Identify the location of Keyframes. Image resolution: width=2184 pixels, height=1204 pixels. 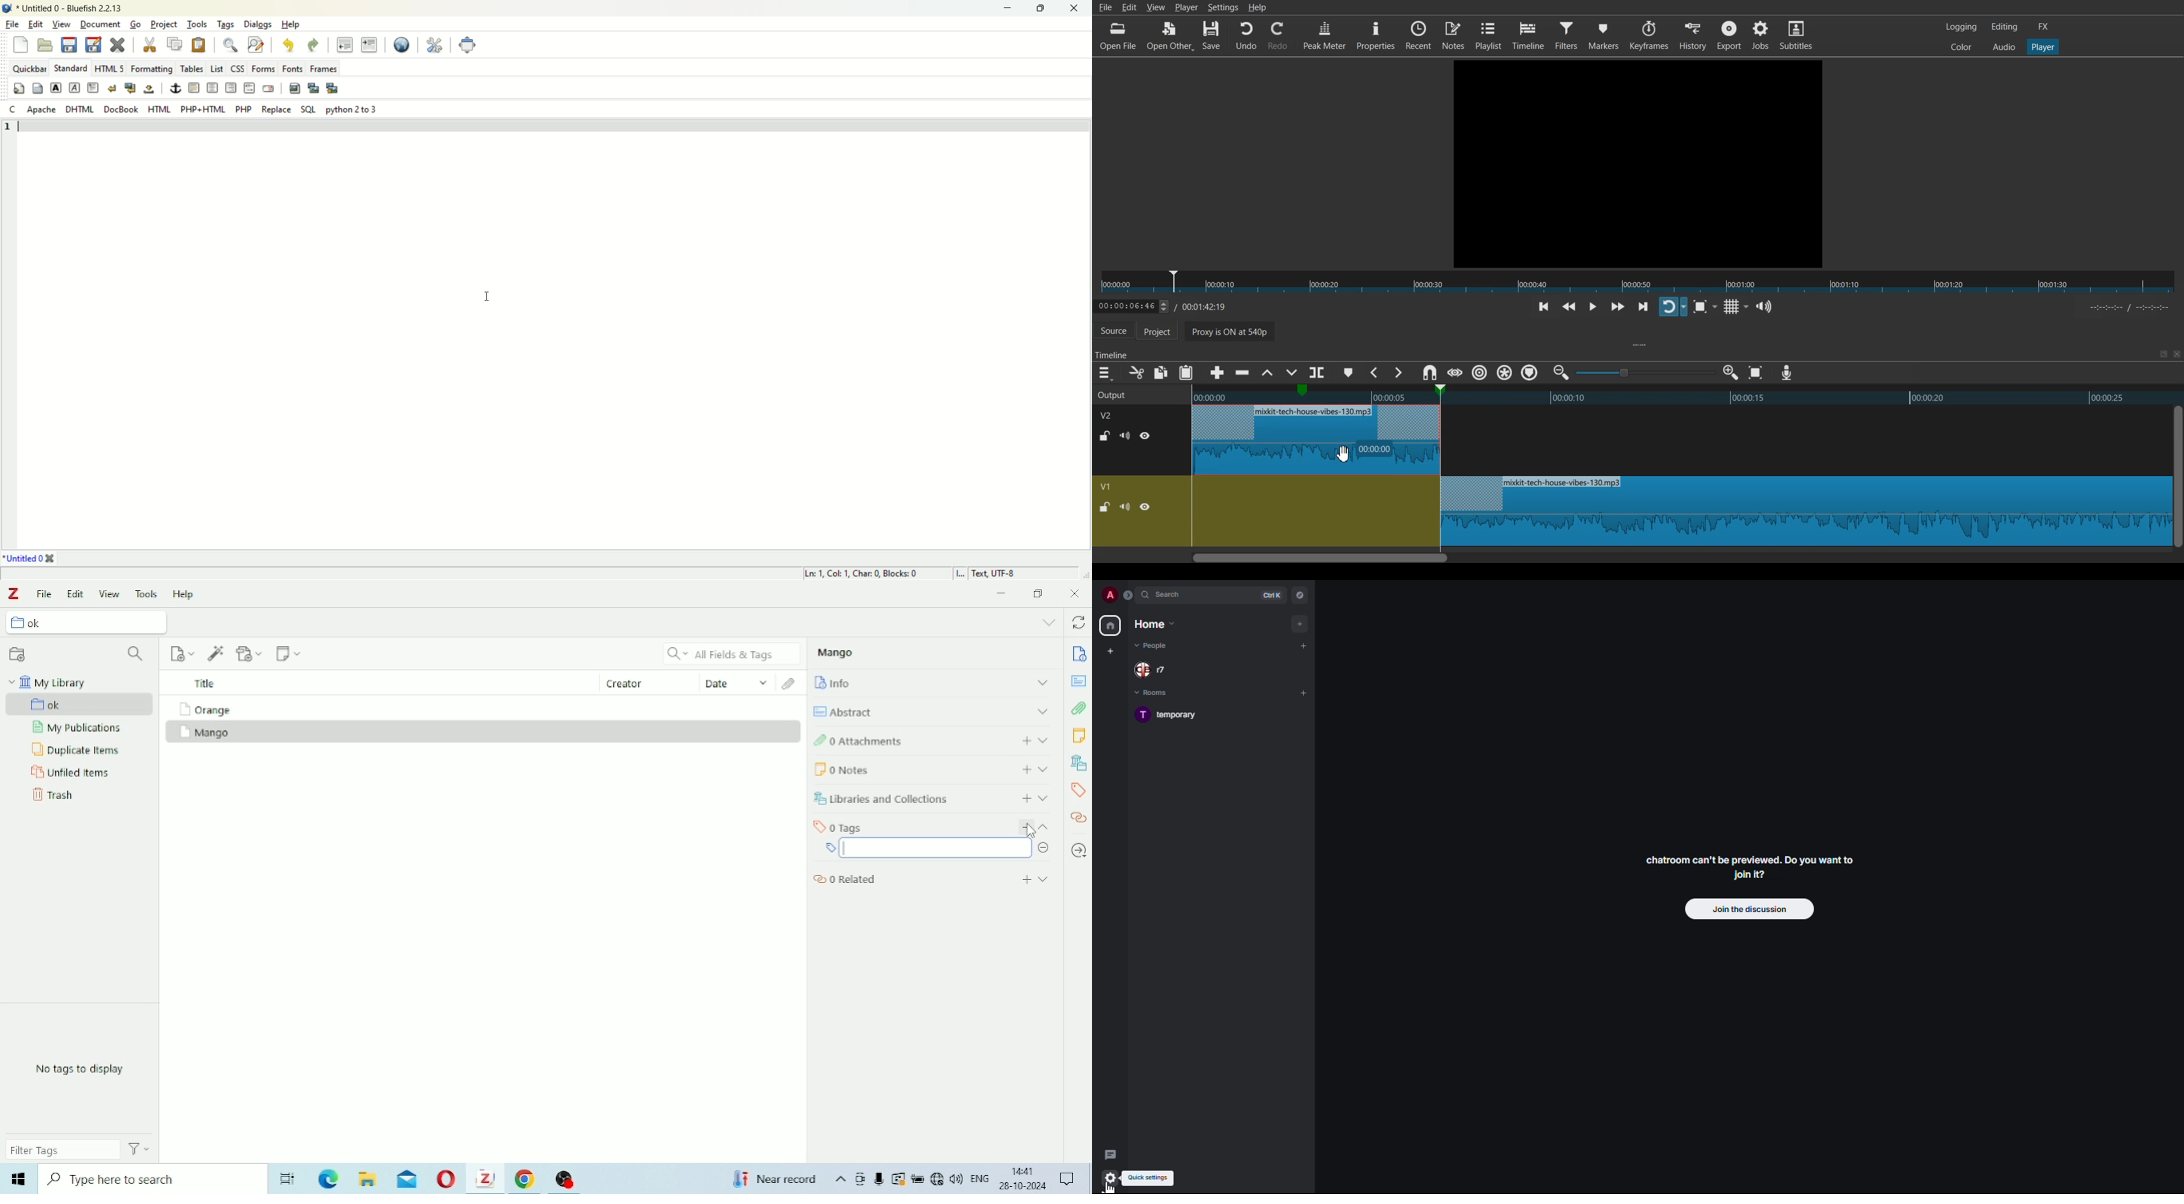
(1649, 35).